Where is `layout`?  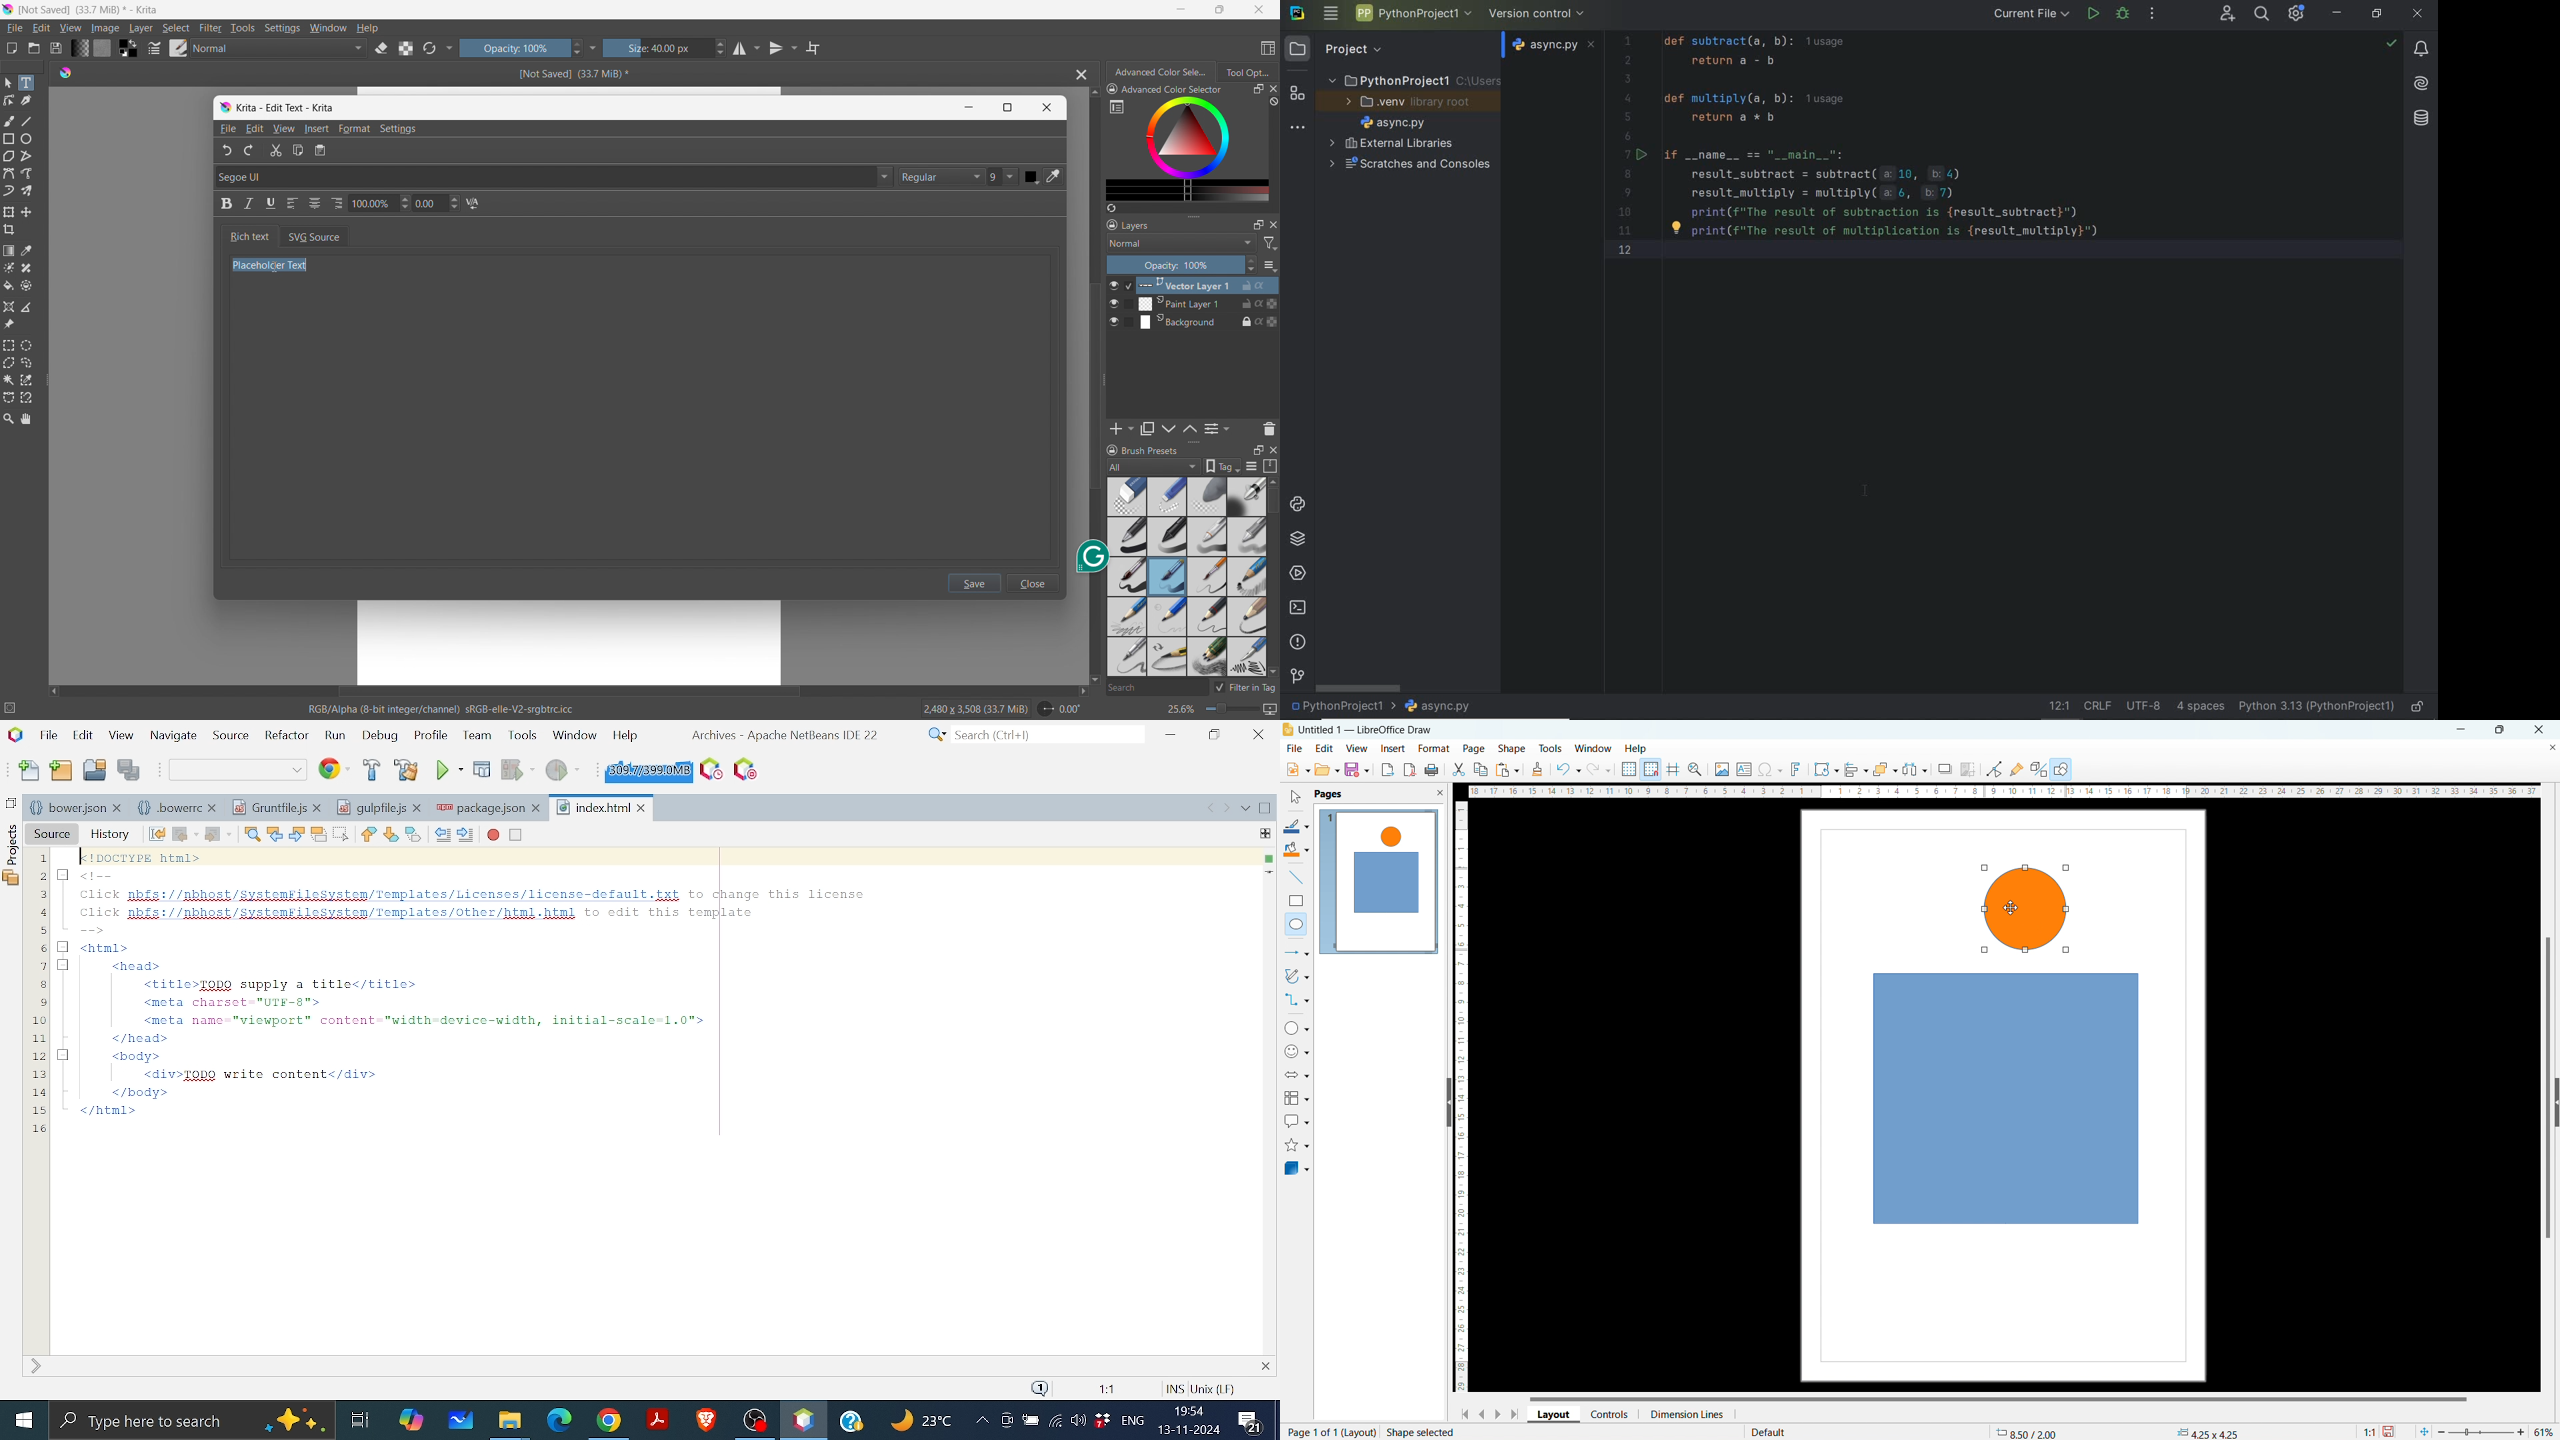
layout is located at coordinates (1554, 1415).